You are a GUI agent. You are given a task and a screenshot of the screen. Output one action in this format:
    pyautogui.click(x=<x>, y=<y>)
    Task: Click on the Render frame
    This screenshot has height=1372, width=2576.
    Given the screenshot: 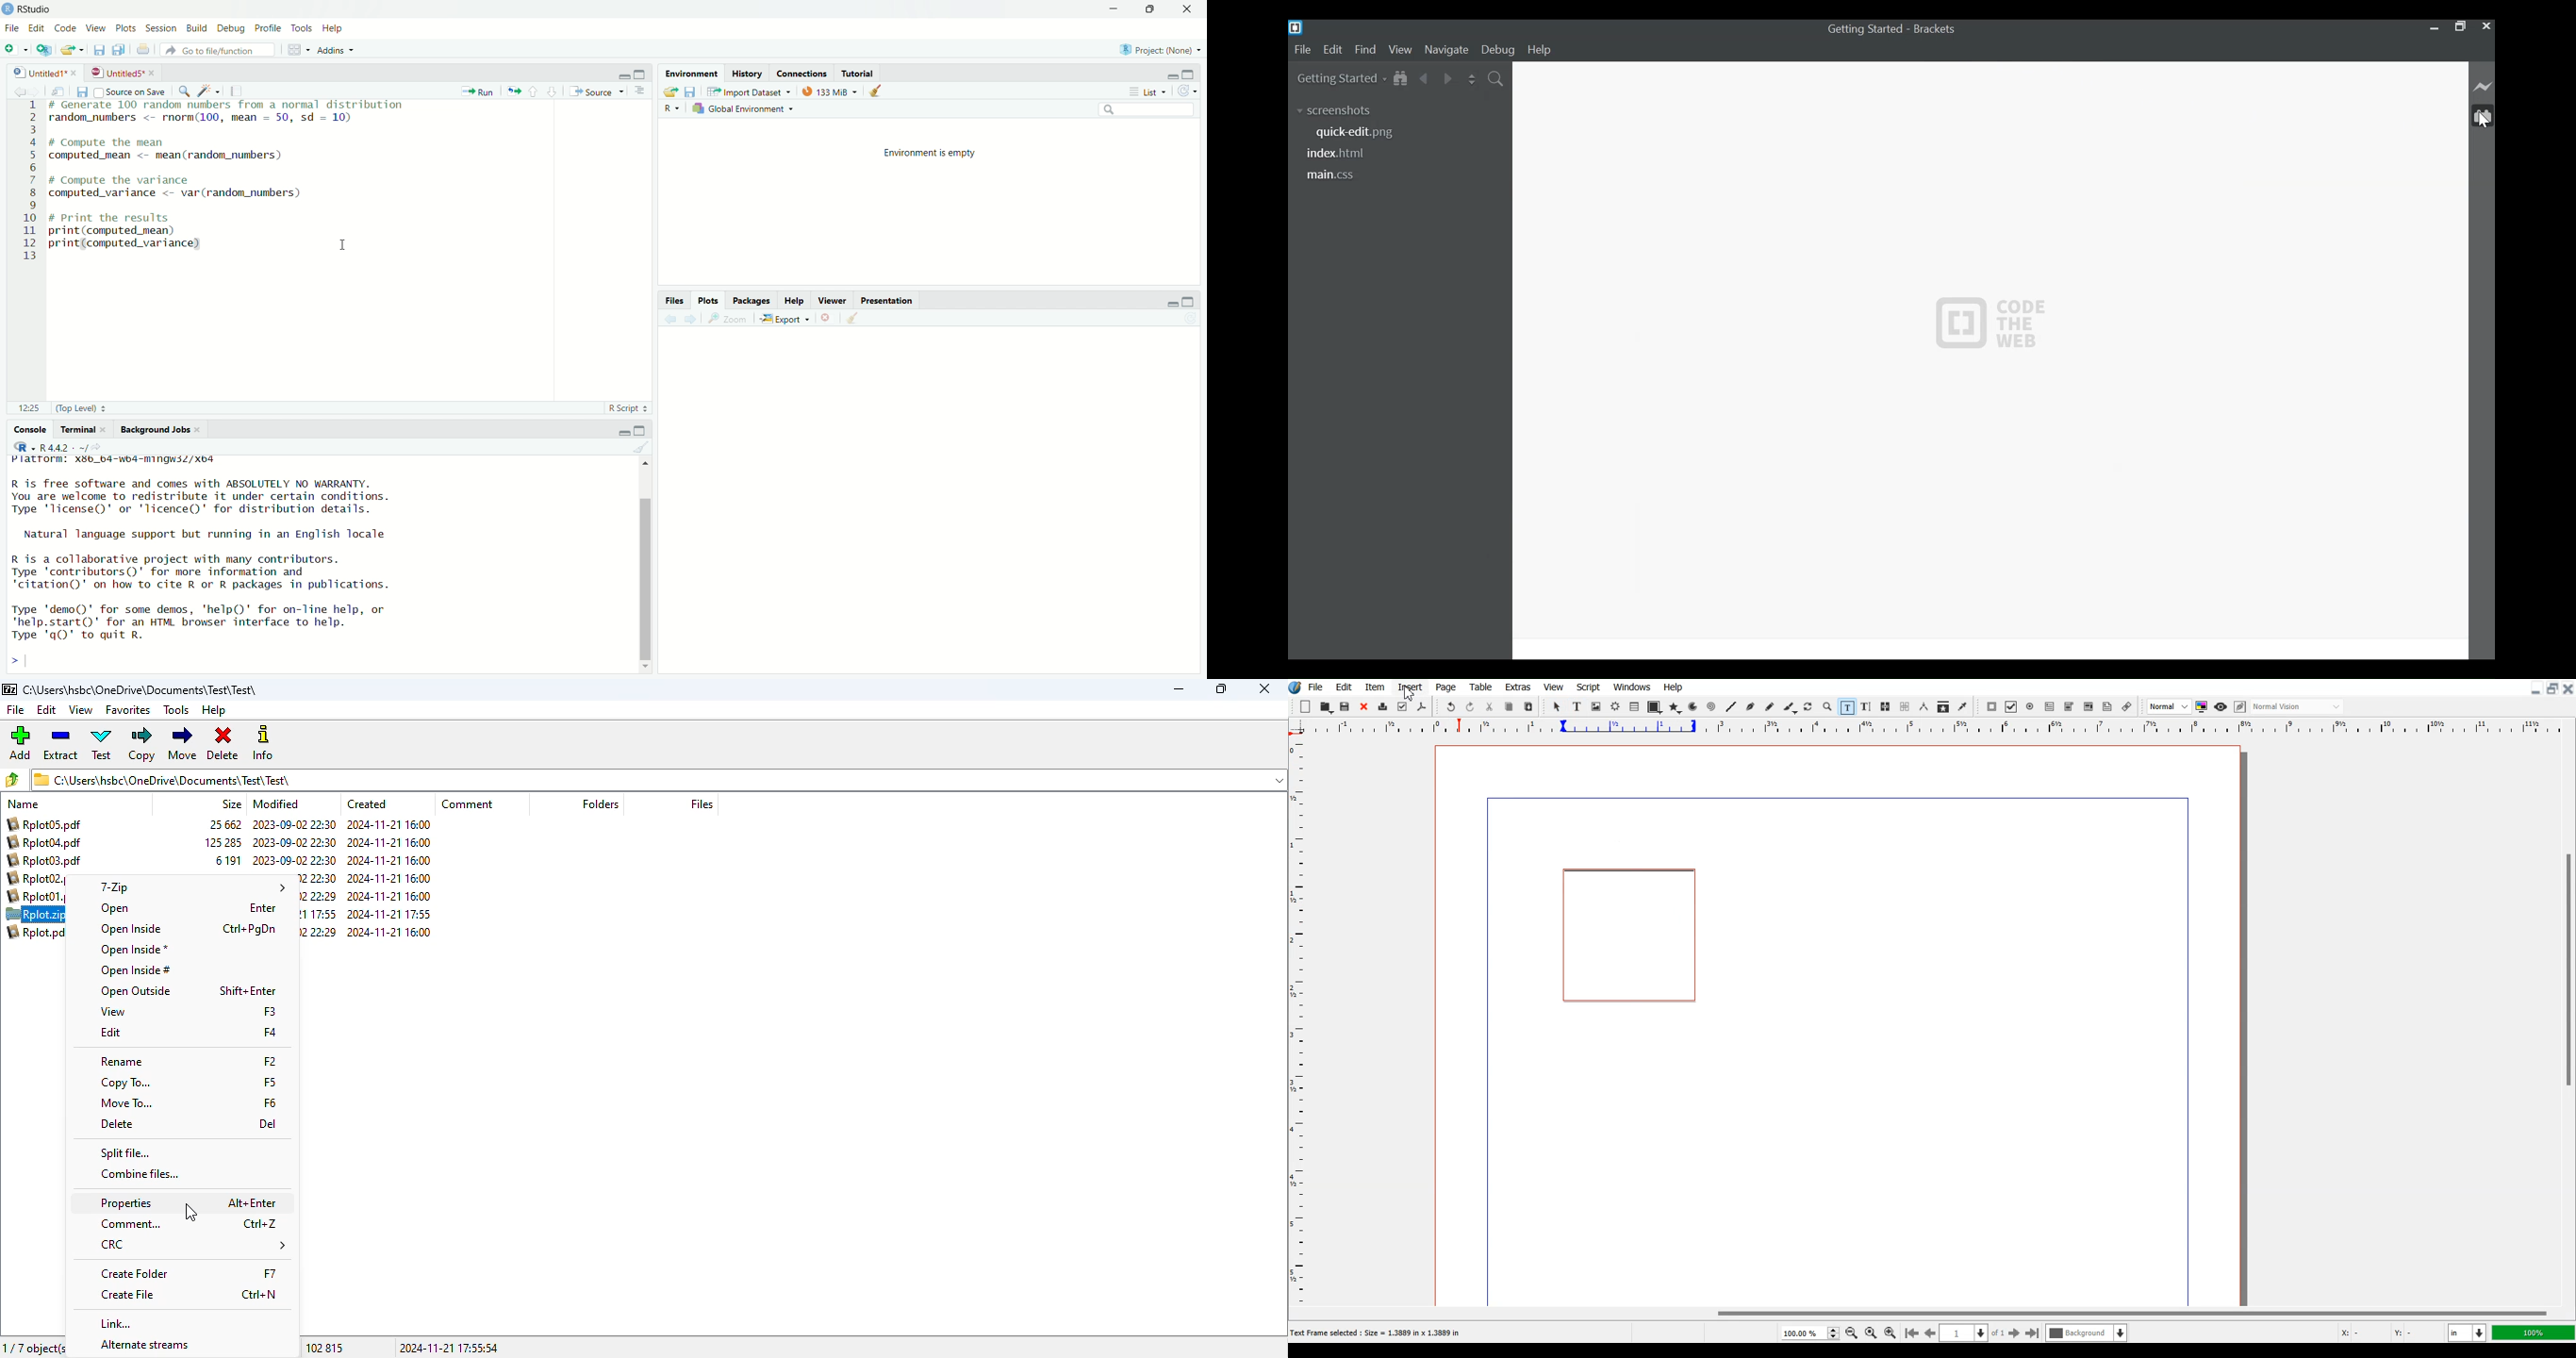 What is the action you would take?
    pyautogui.click(x=1616, y=706)
    